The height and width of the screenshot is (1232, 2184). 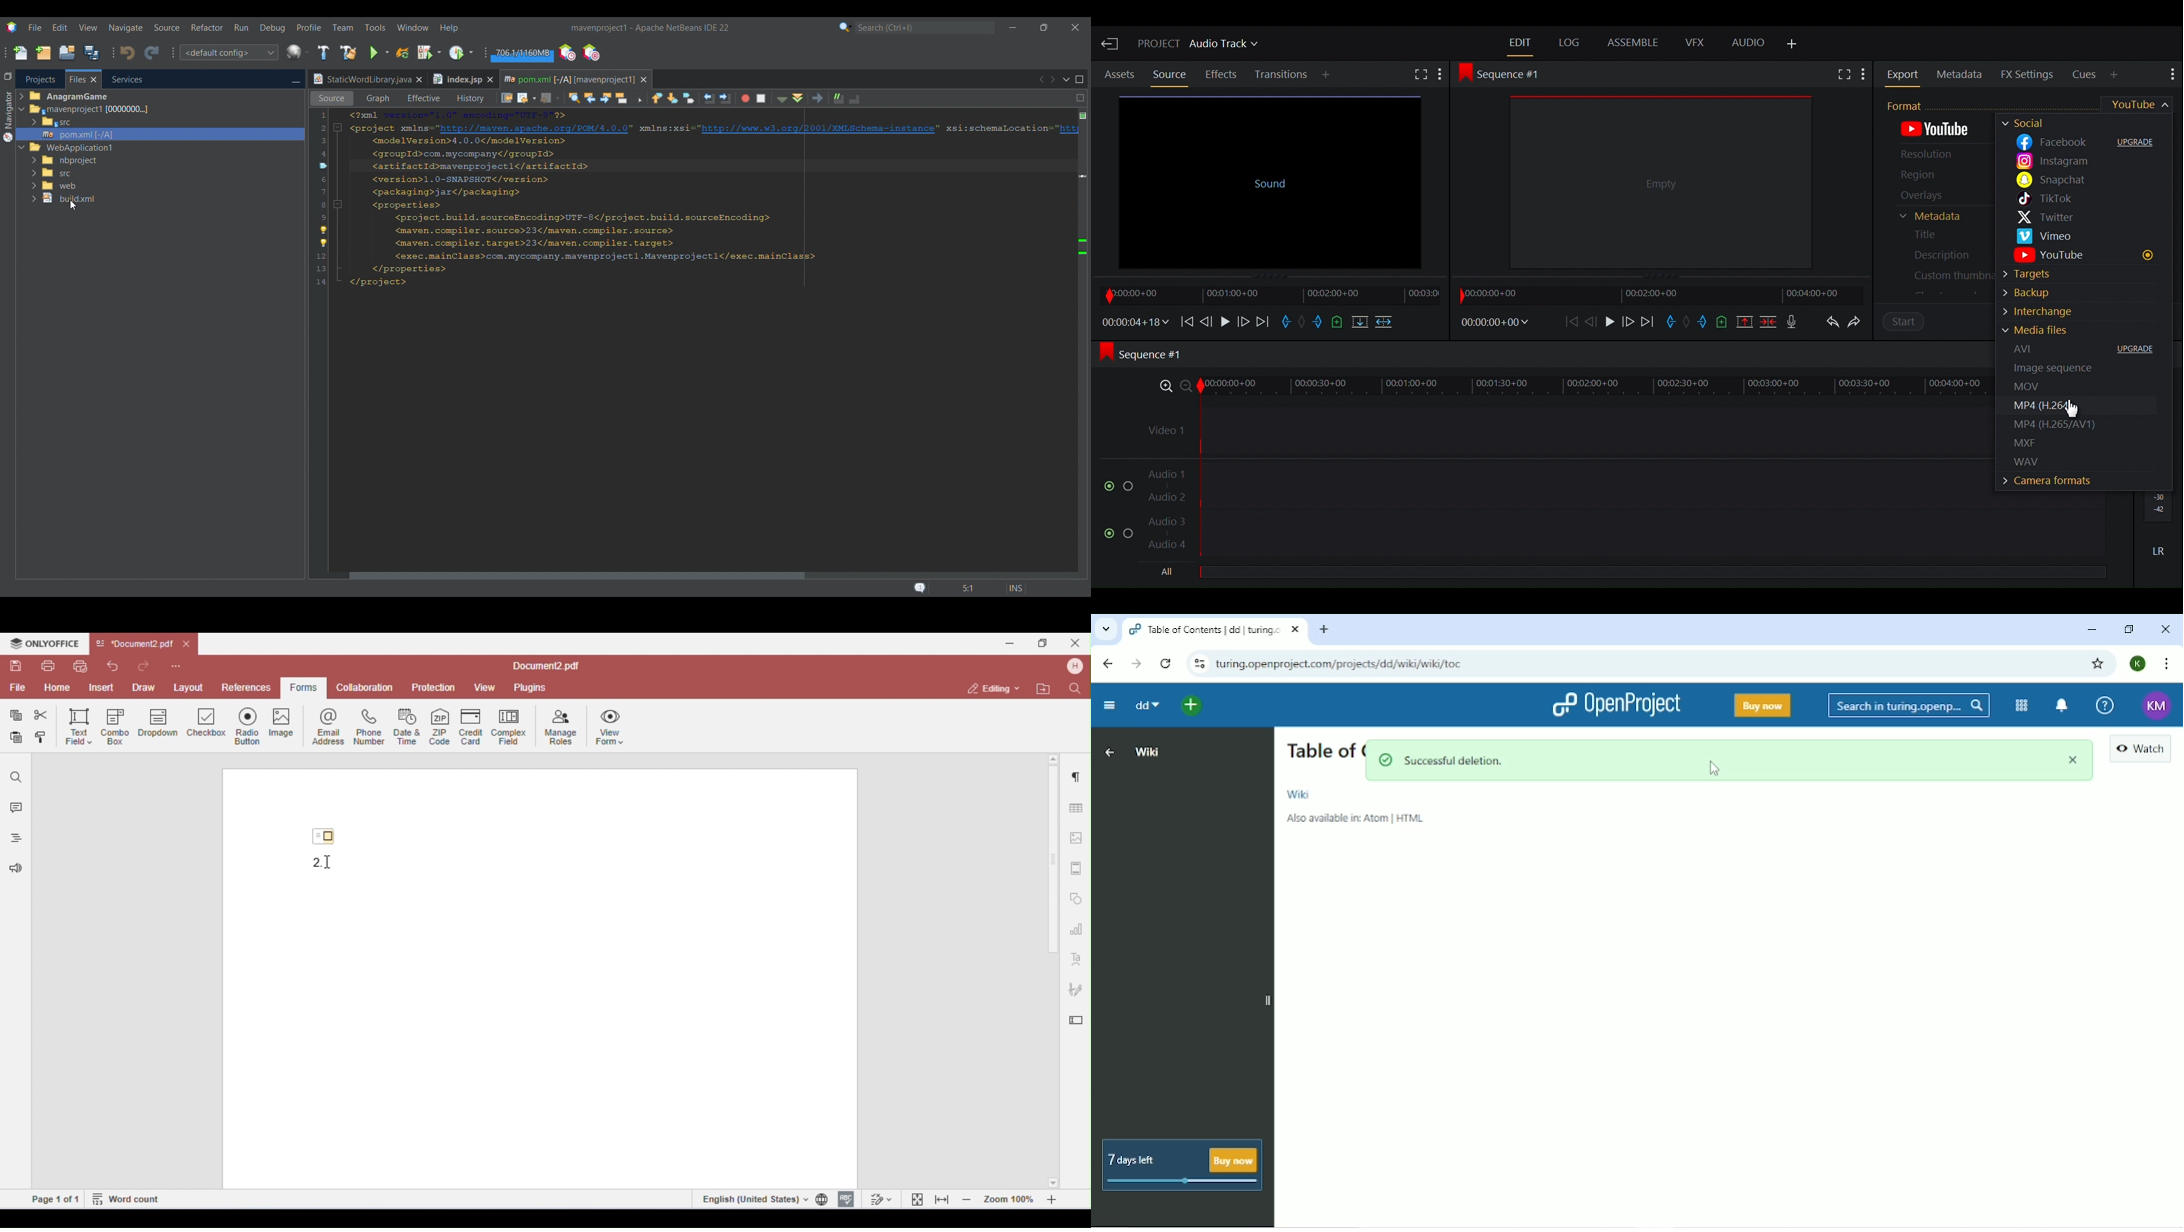 I want to click on buy now, so click(x=1232, y=1158).